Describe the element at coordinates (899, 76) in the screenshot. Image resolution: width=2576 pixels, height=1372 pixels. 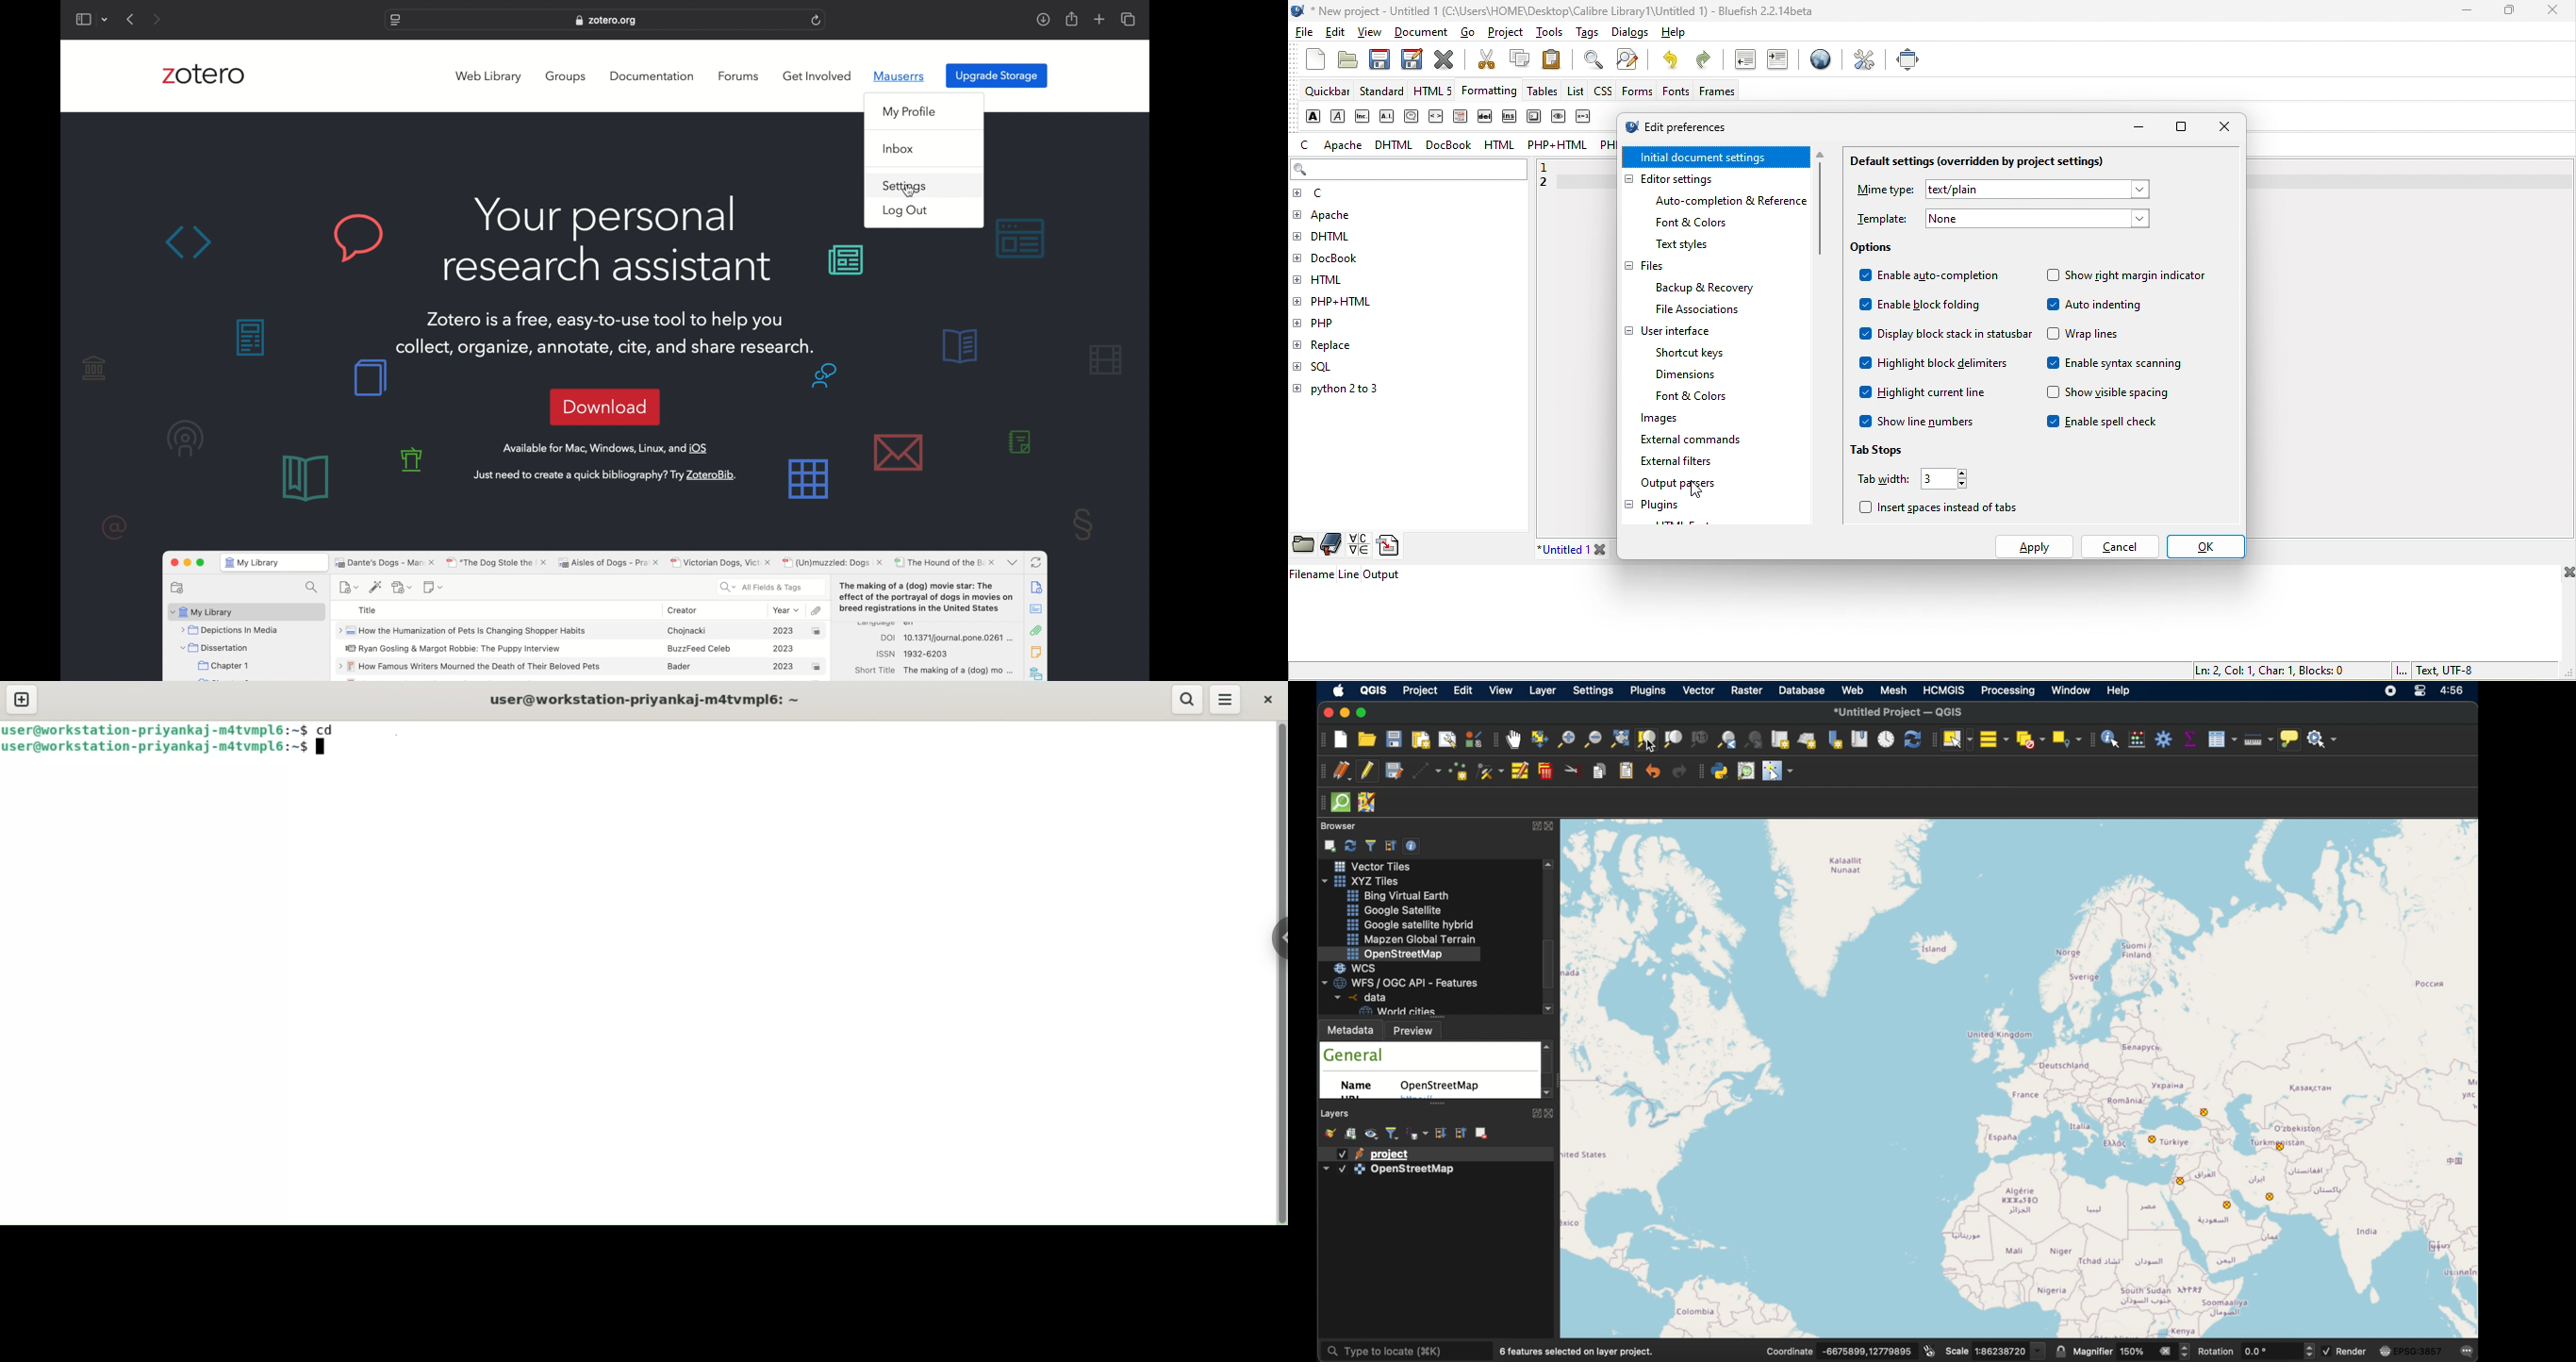
I see `mauserrs` at that location.